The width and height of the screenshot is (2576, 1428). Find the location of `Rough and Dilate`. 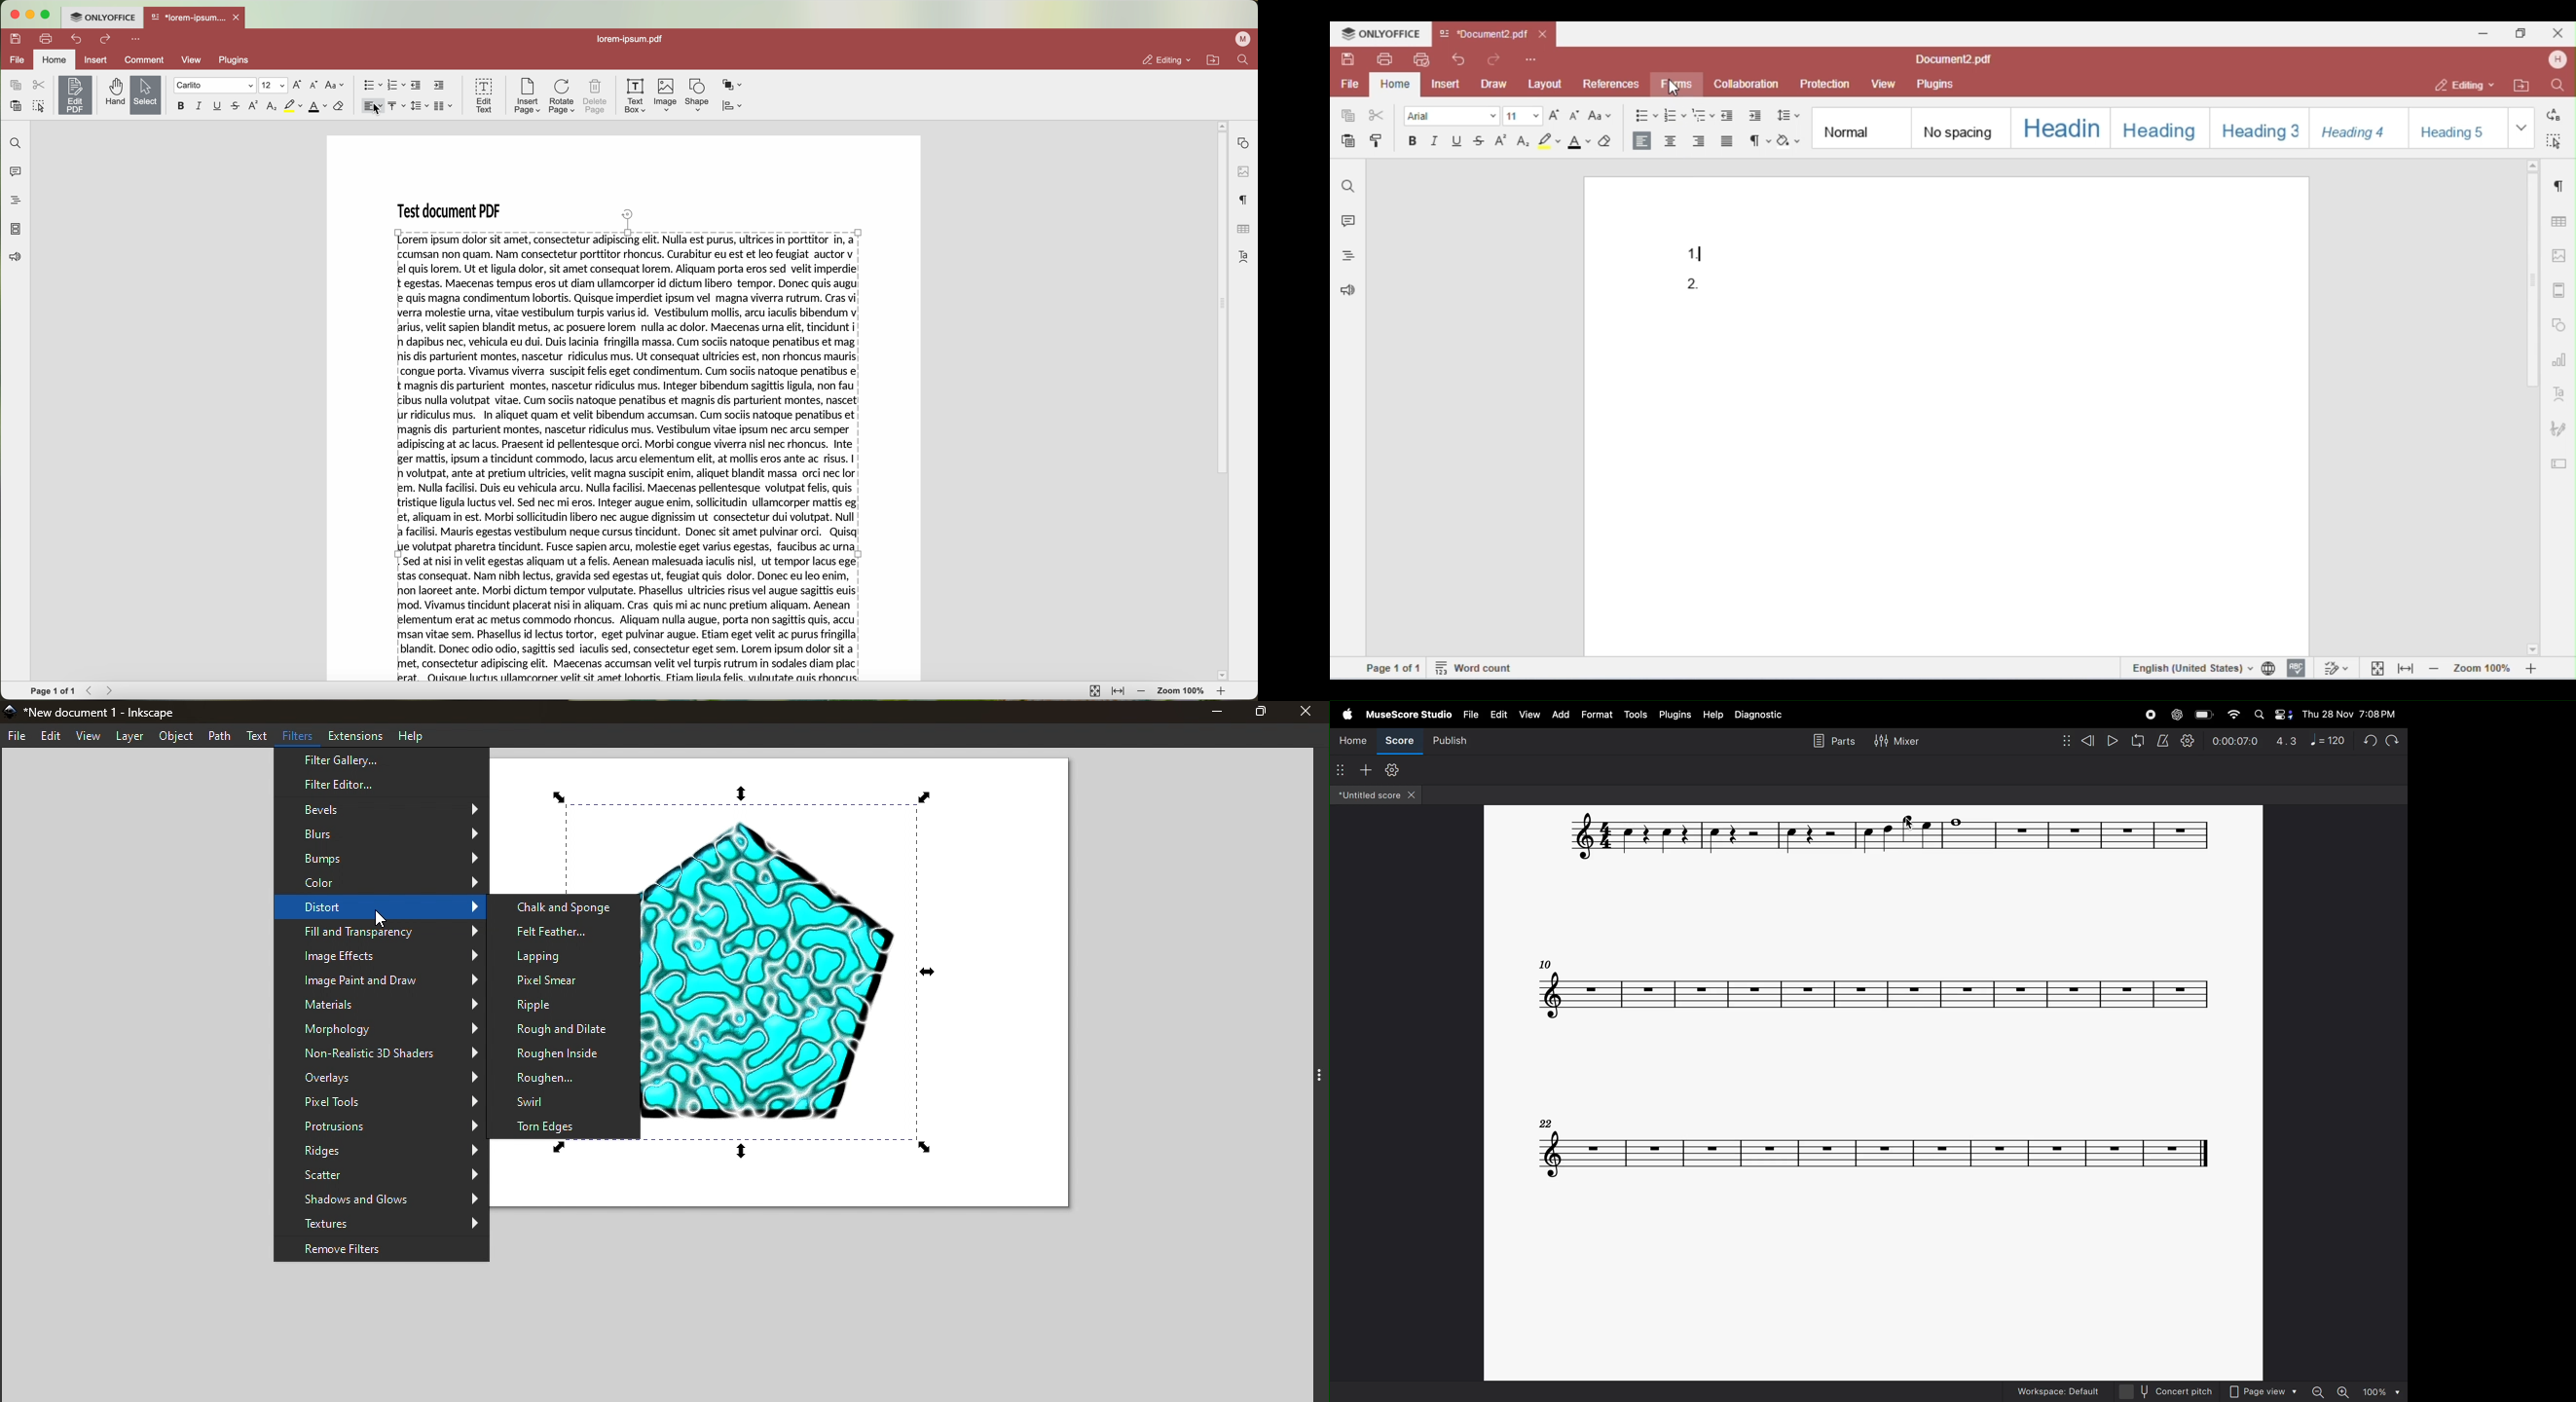

Rough and Dilate is located at coordinates (565, 1029).